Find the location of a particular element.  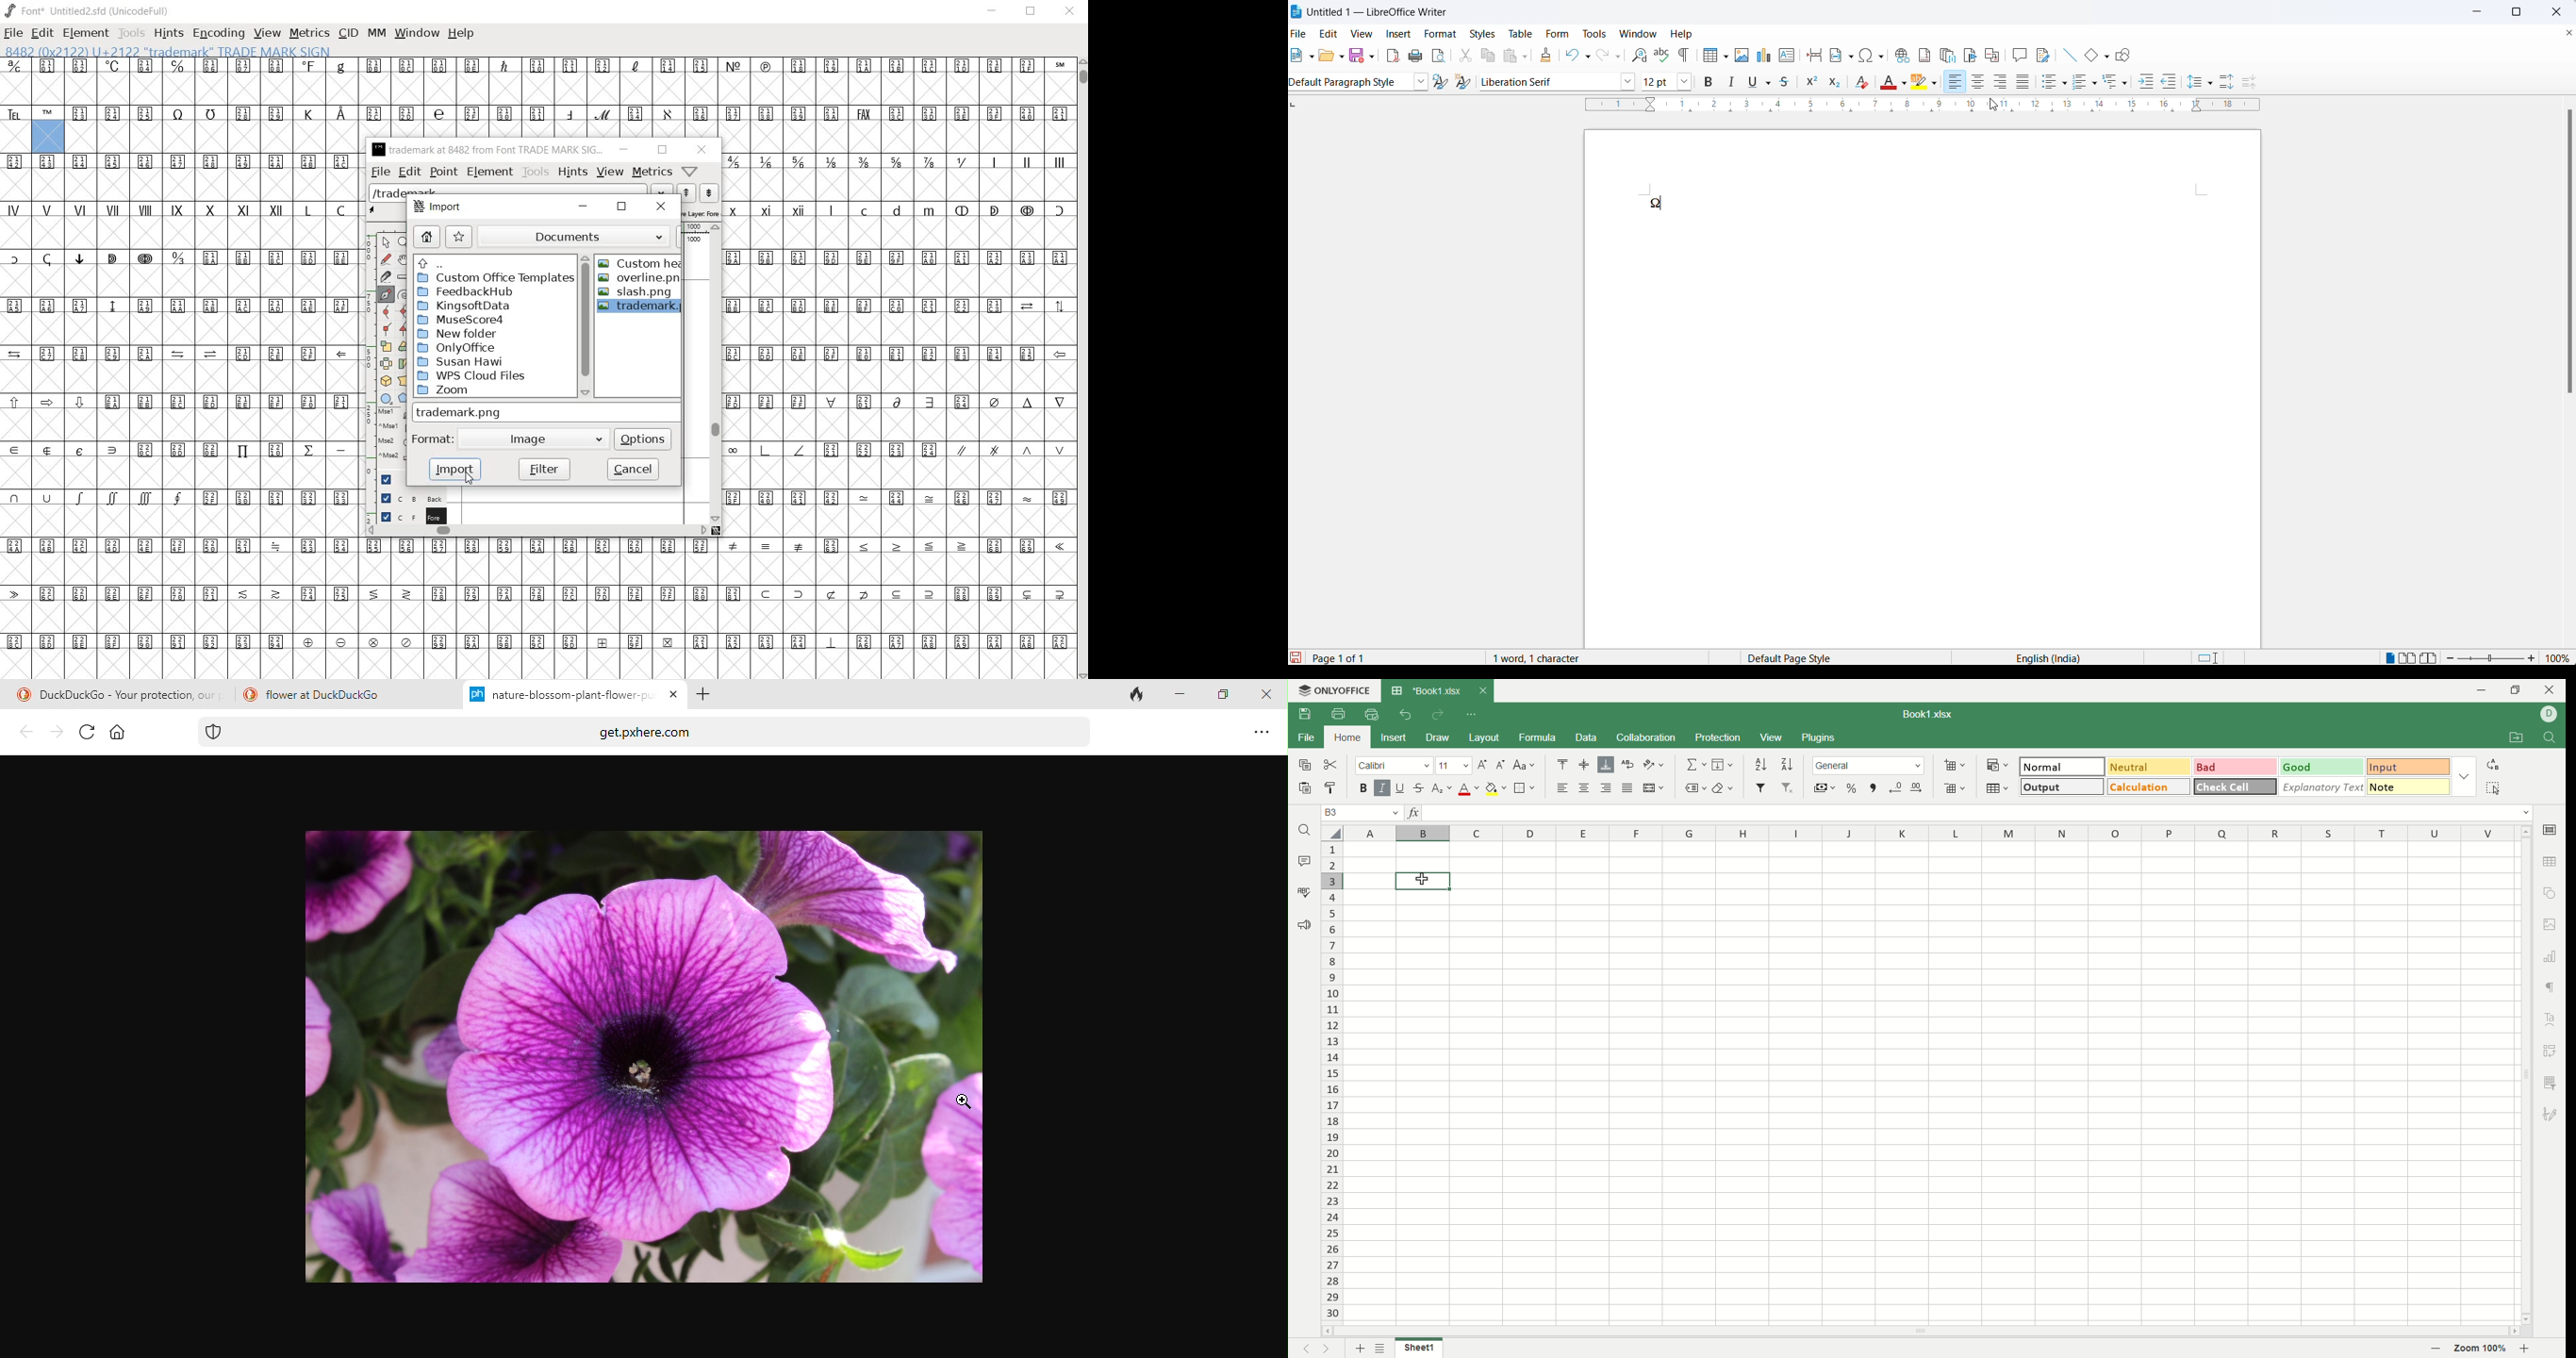

update selected style is located at coordinates (1440, 82).